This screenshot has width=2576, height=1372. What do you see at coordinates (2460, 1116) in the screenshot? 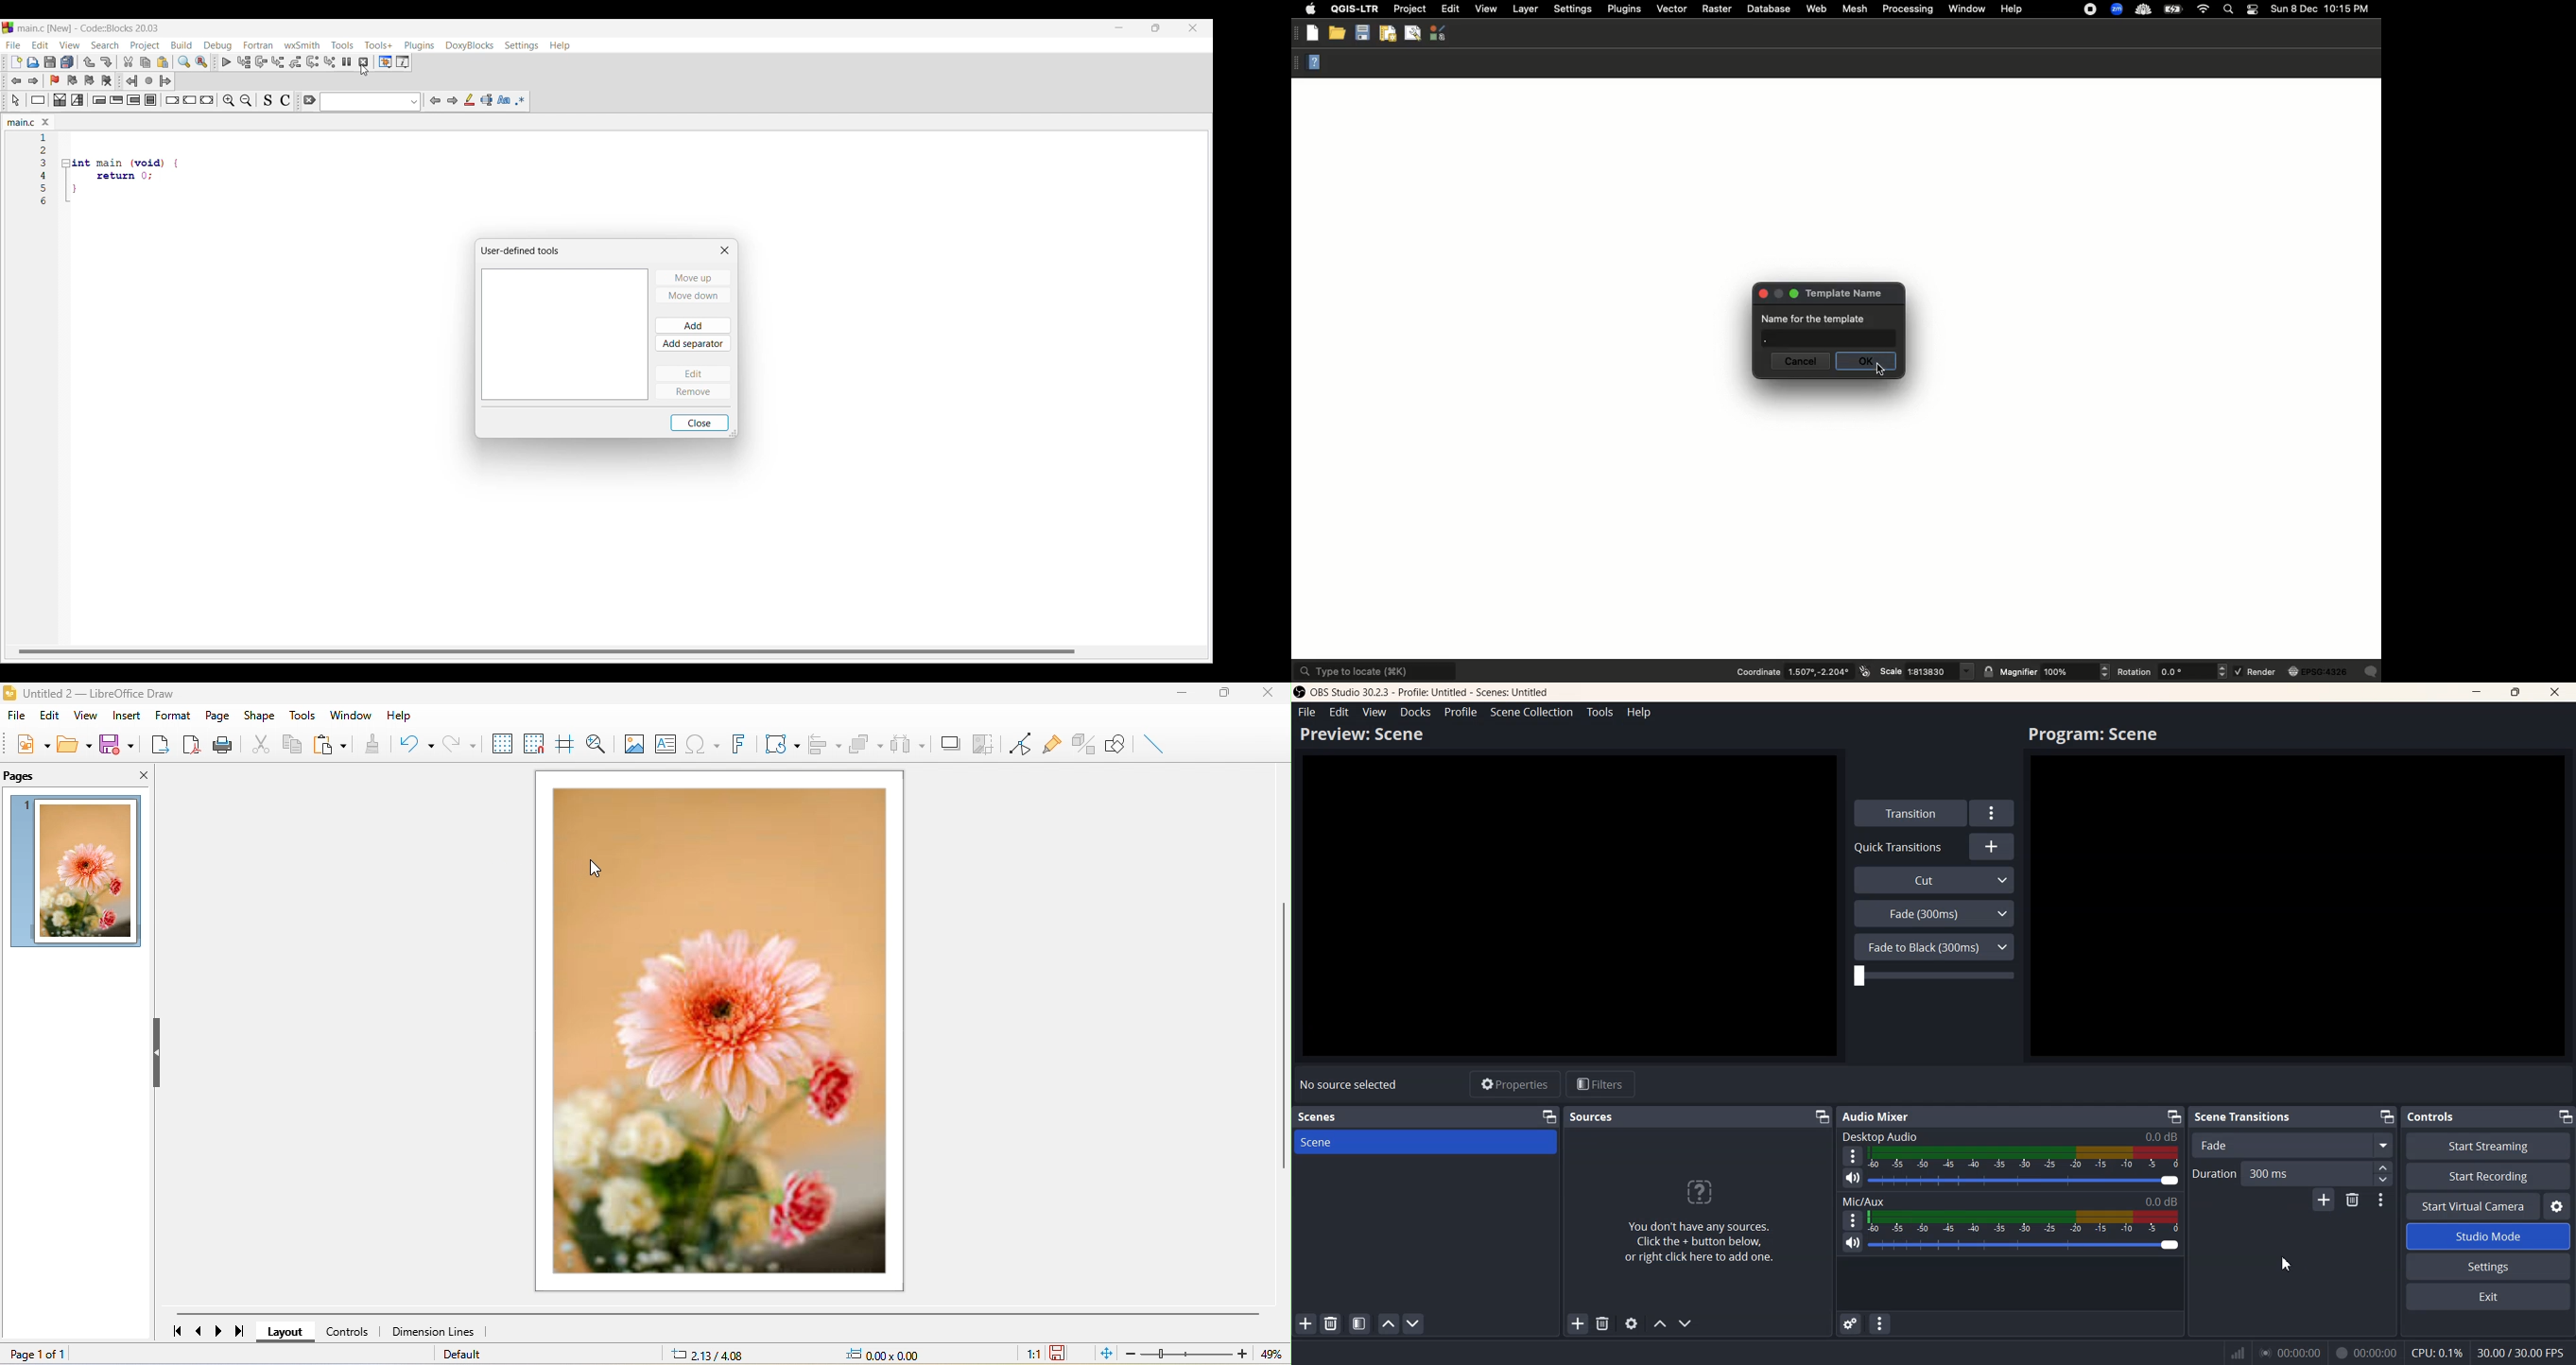
I see `Controls` at bounding box center [2460, 1116].